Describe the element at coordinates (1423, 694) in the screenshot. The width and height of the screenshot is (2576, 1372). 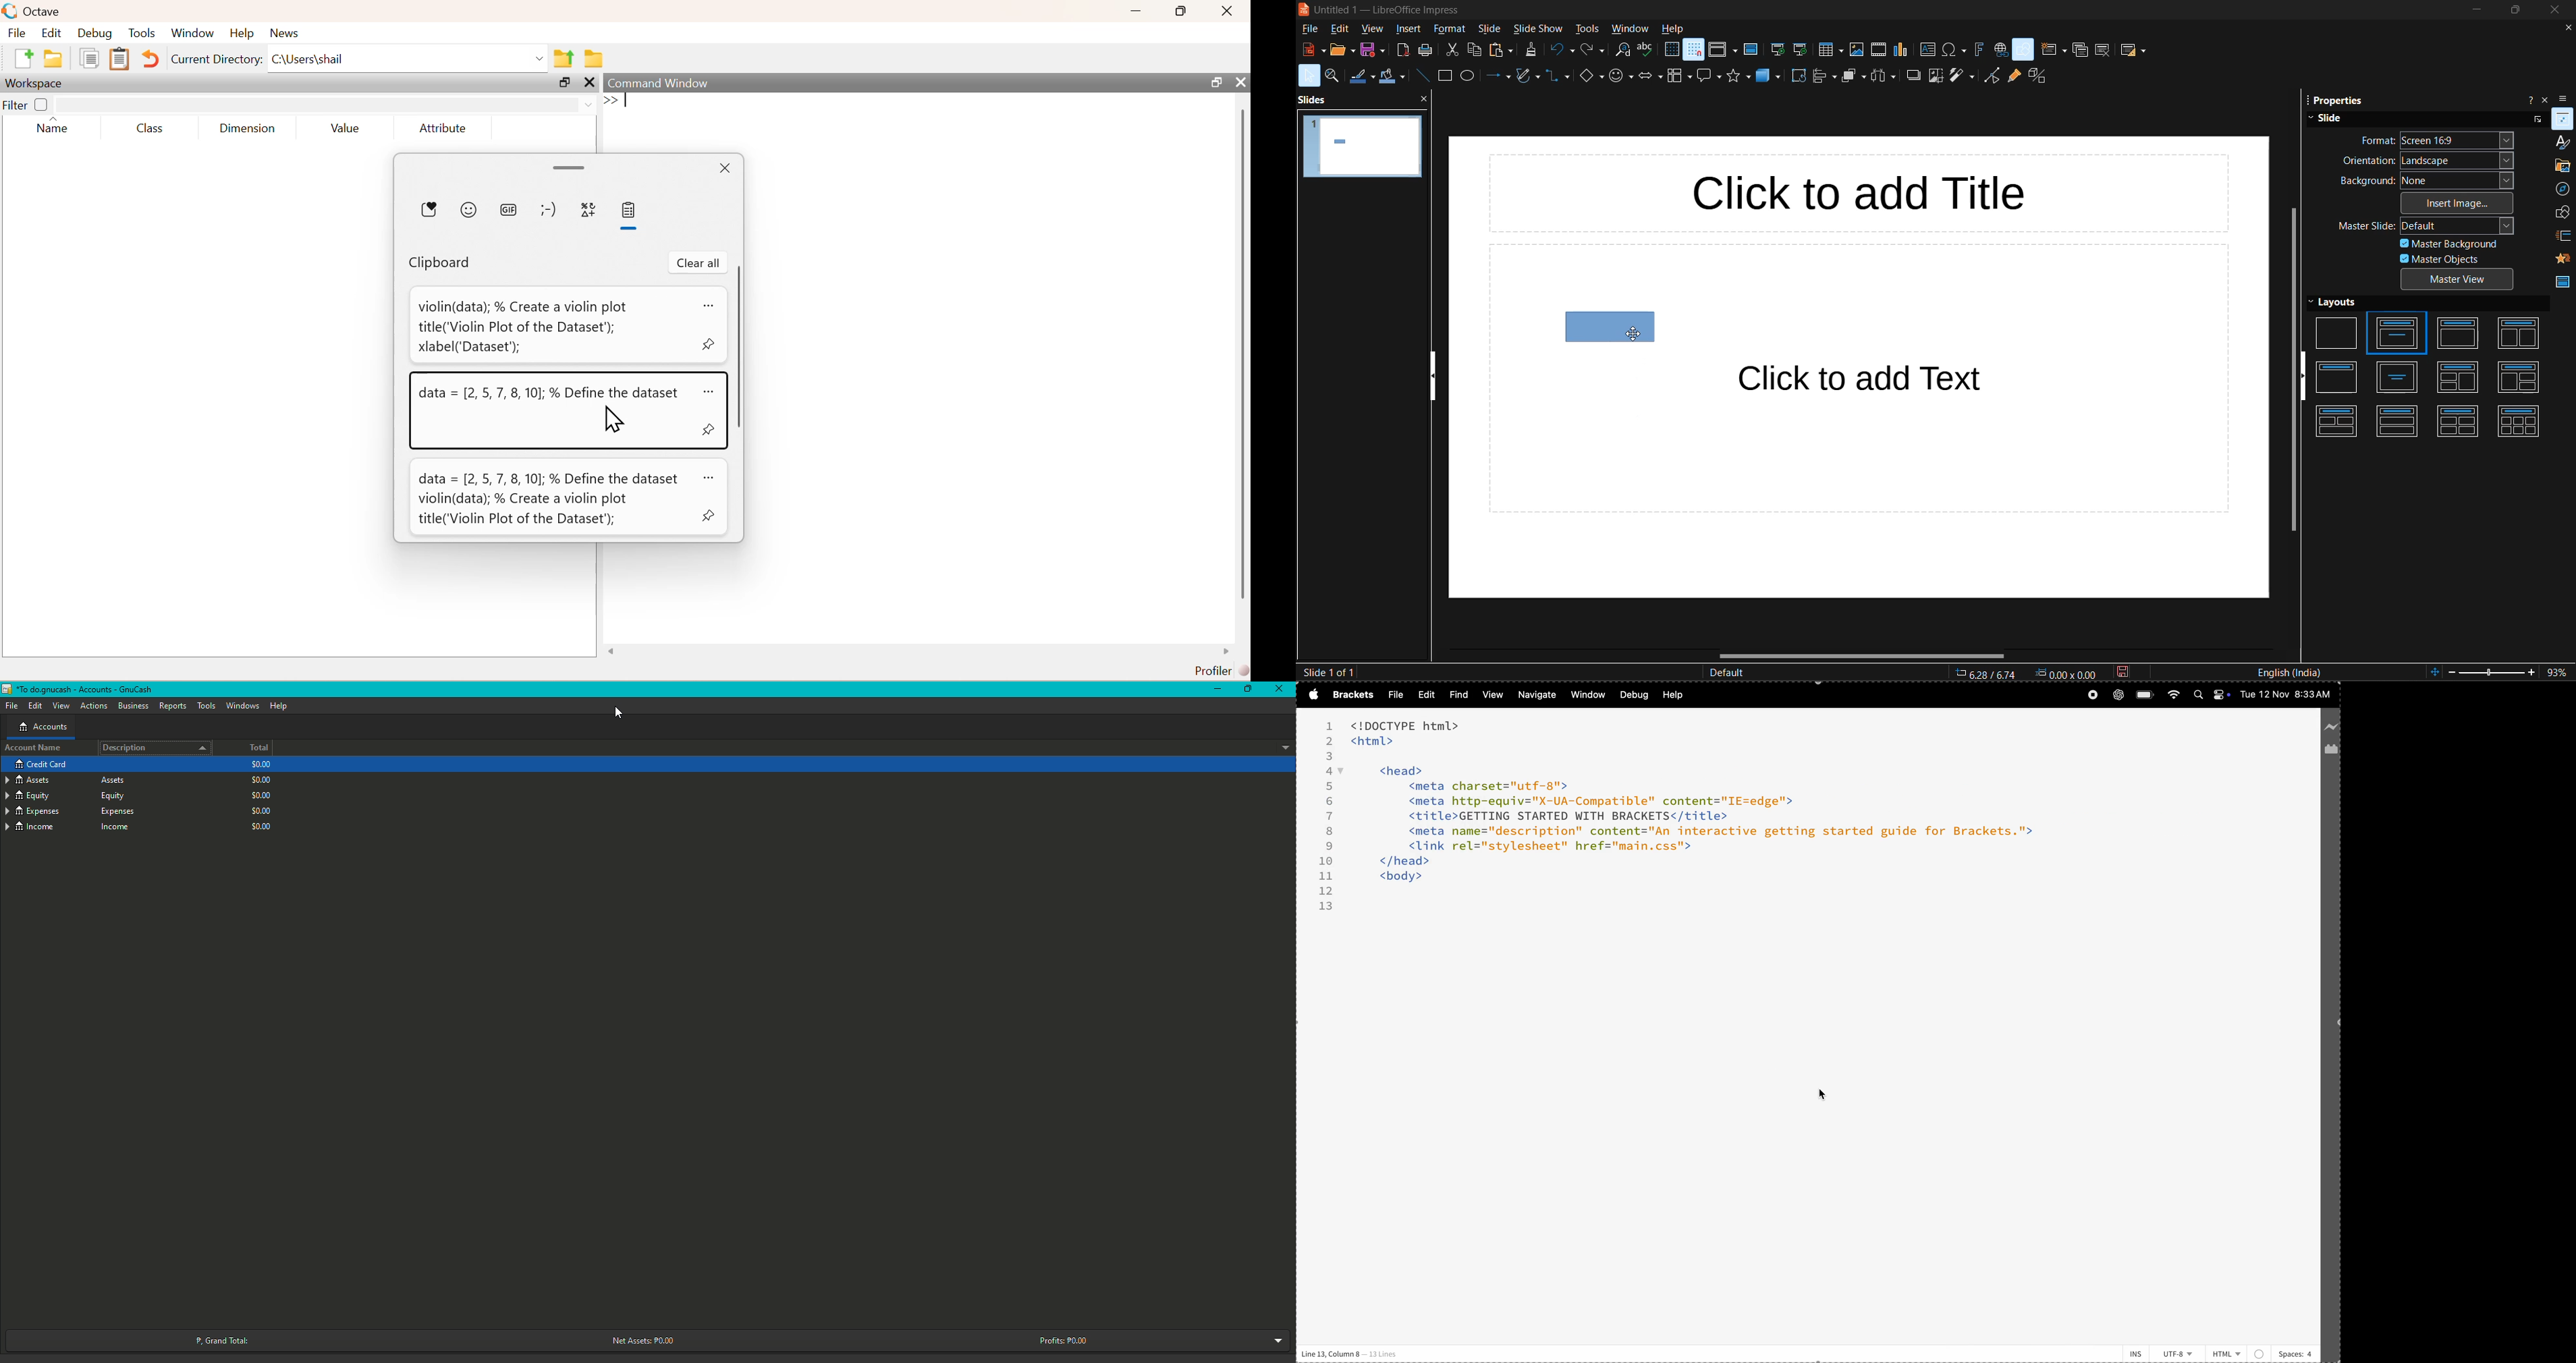
I see `edit` at that location.